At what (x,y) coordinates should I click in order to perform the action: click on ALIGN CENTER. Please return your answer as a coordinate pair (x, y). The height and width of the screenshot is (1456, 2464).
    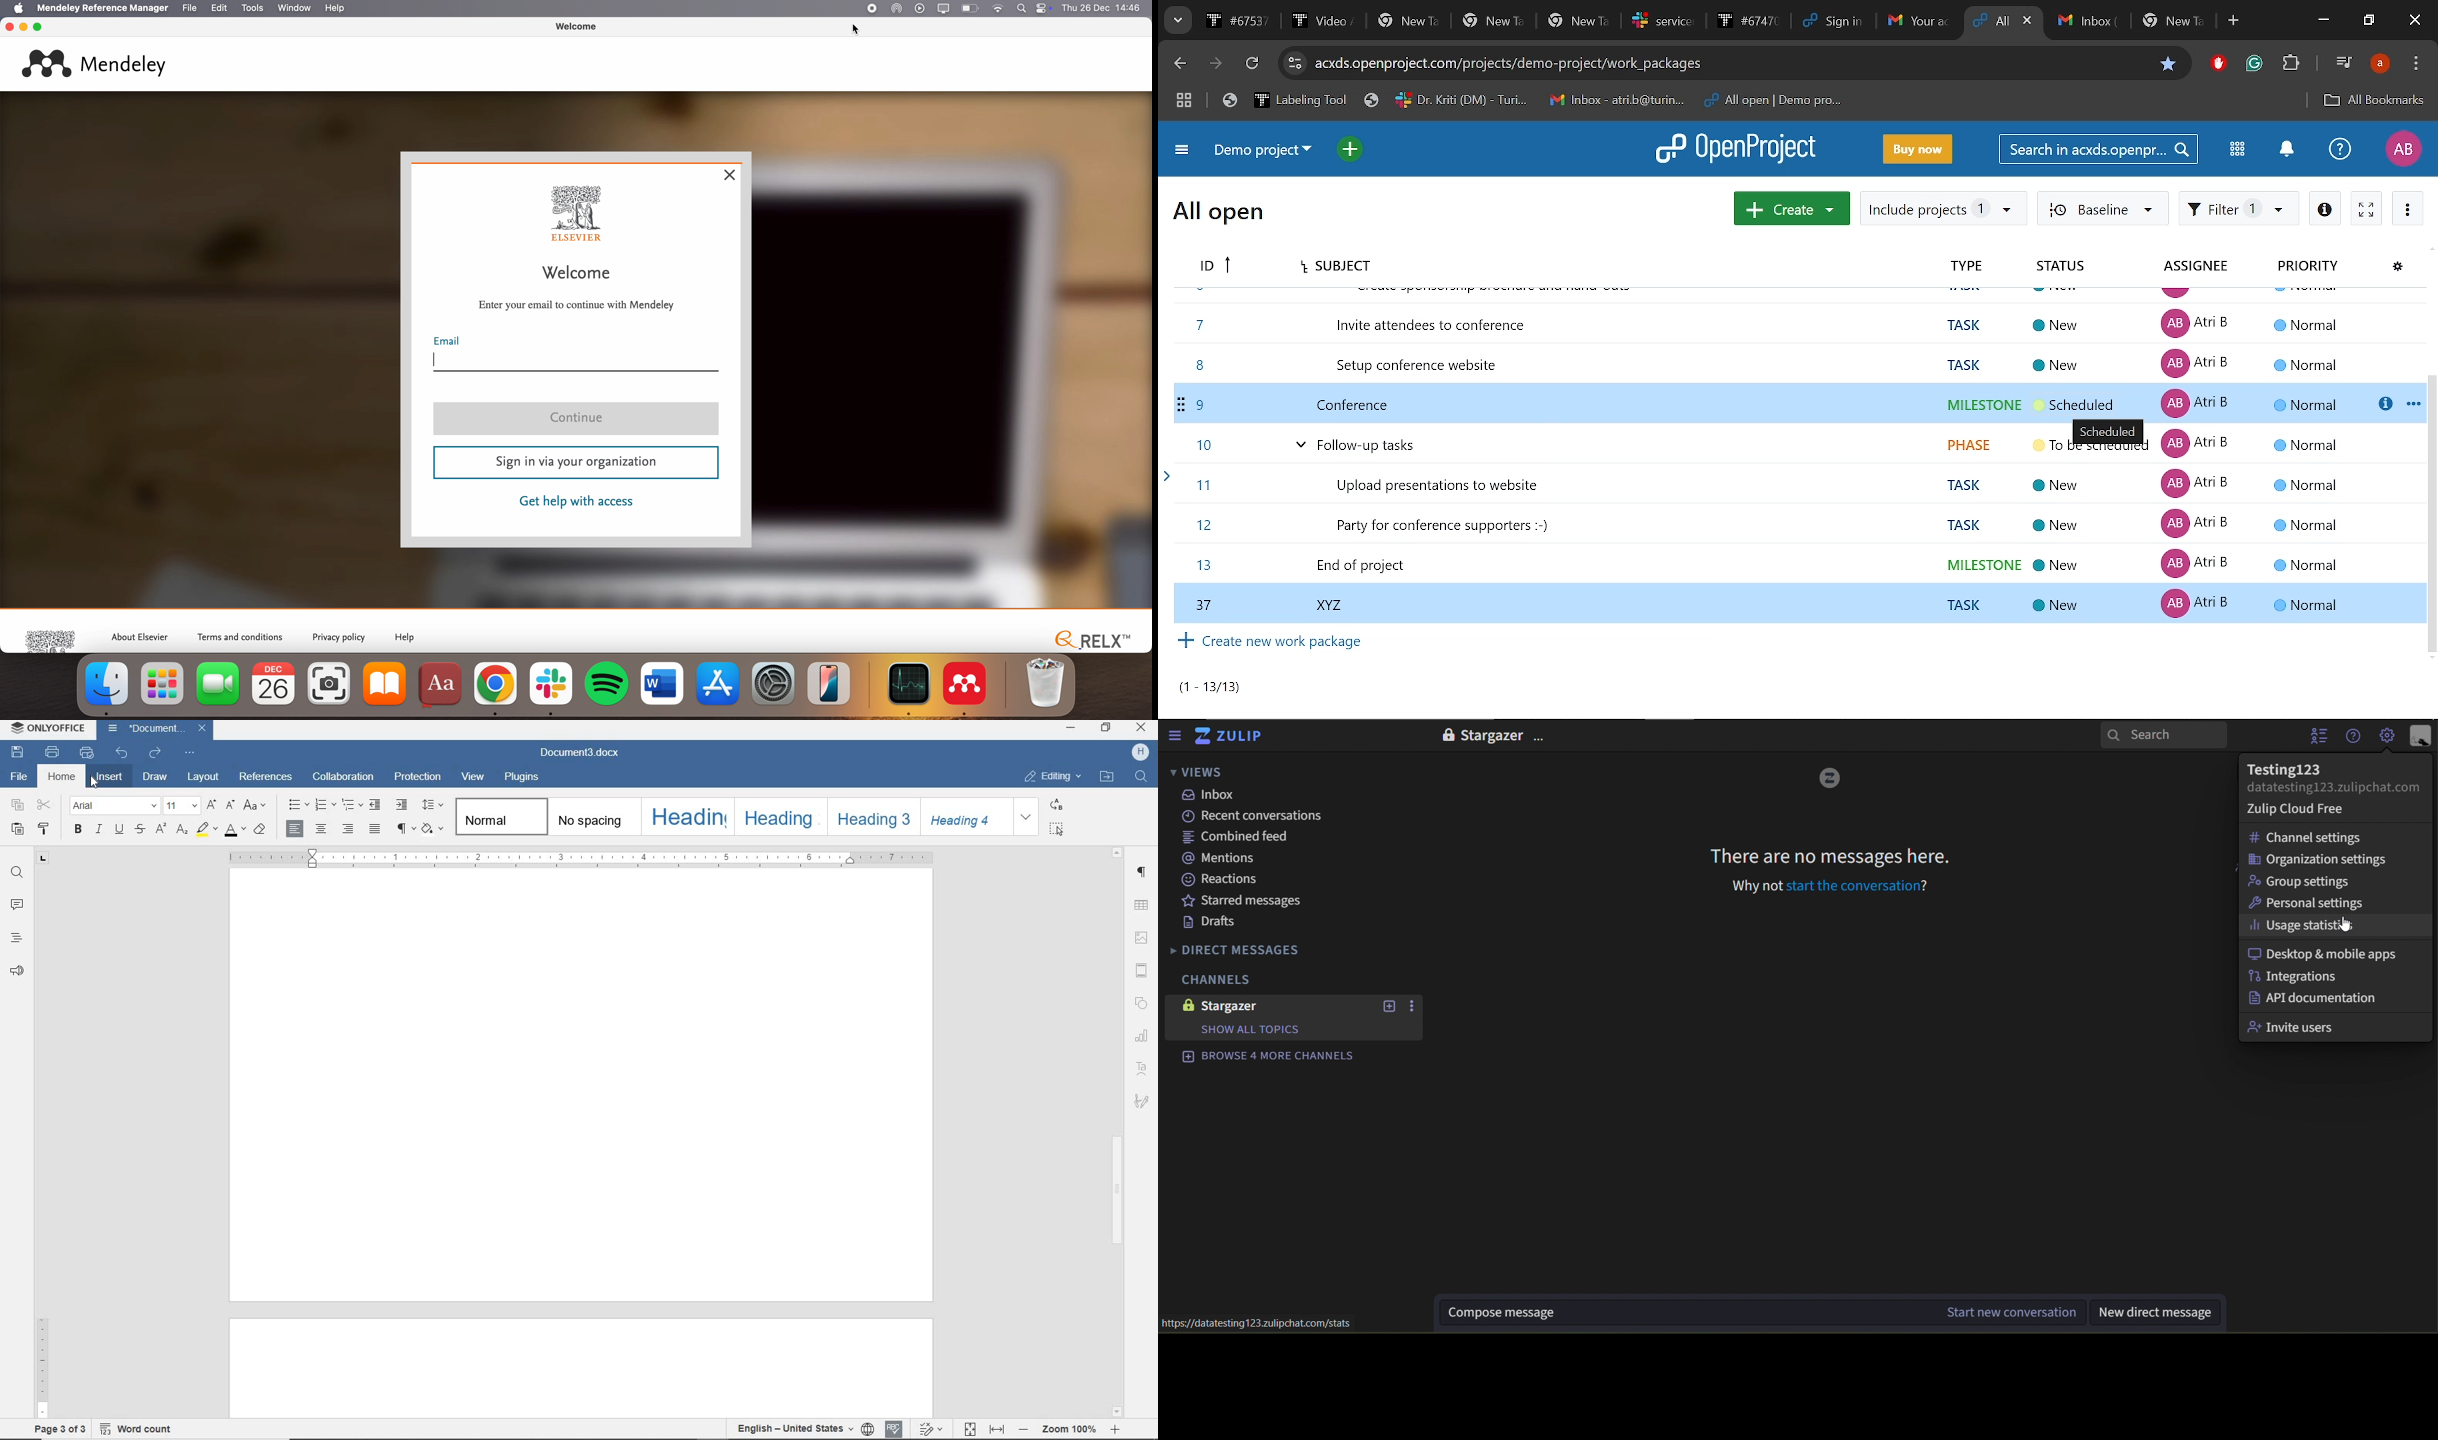
    Looking at the image, I should click on (321, 828).